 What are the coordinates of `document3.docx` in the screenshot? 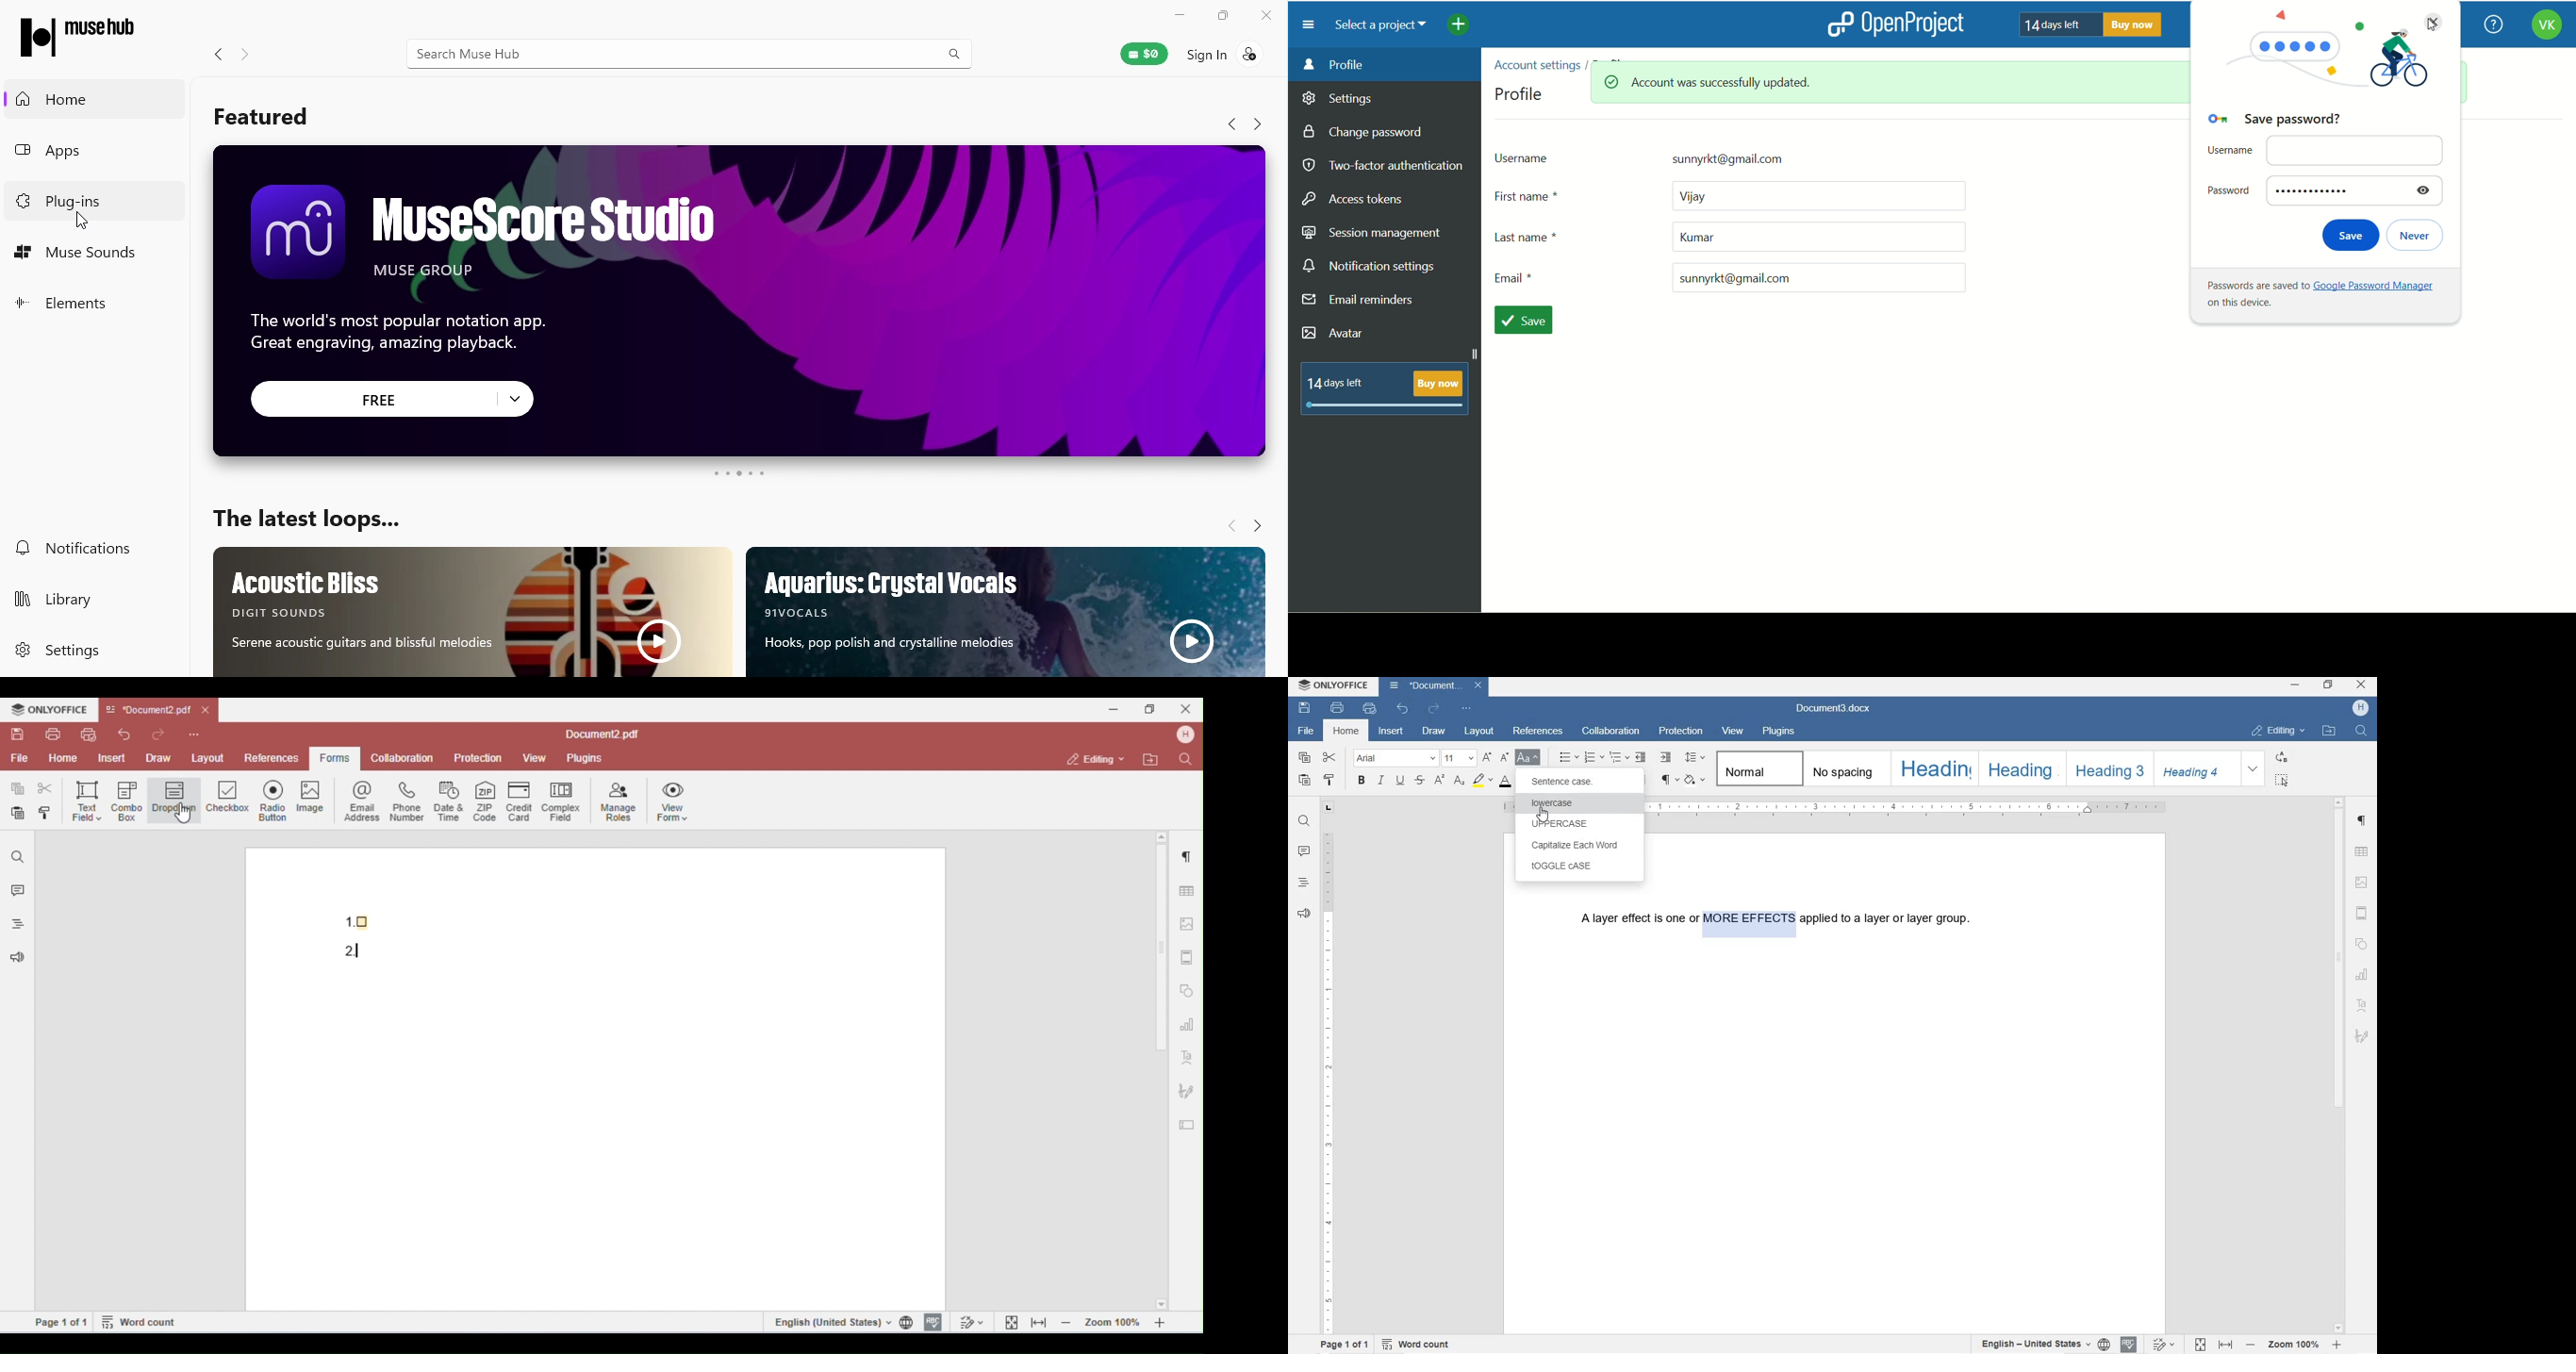 It's located at (1836, 709).